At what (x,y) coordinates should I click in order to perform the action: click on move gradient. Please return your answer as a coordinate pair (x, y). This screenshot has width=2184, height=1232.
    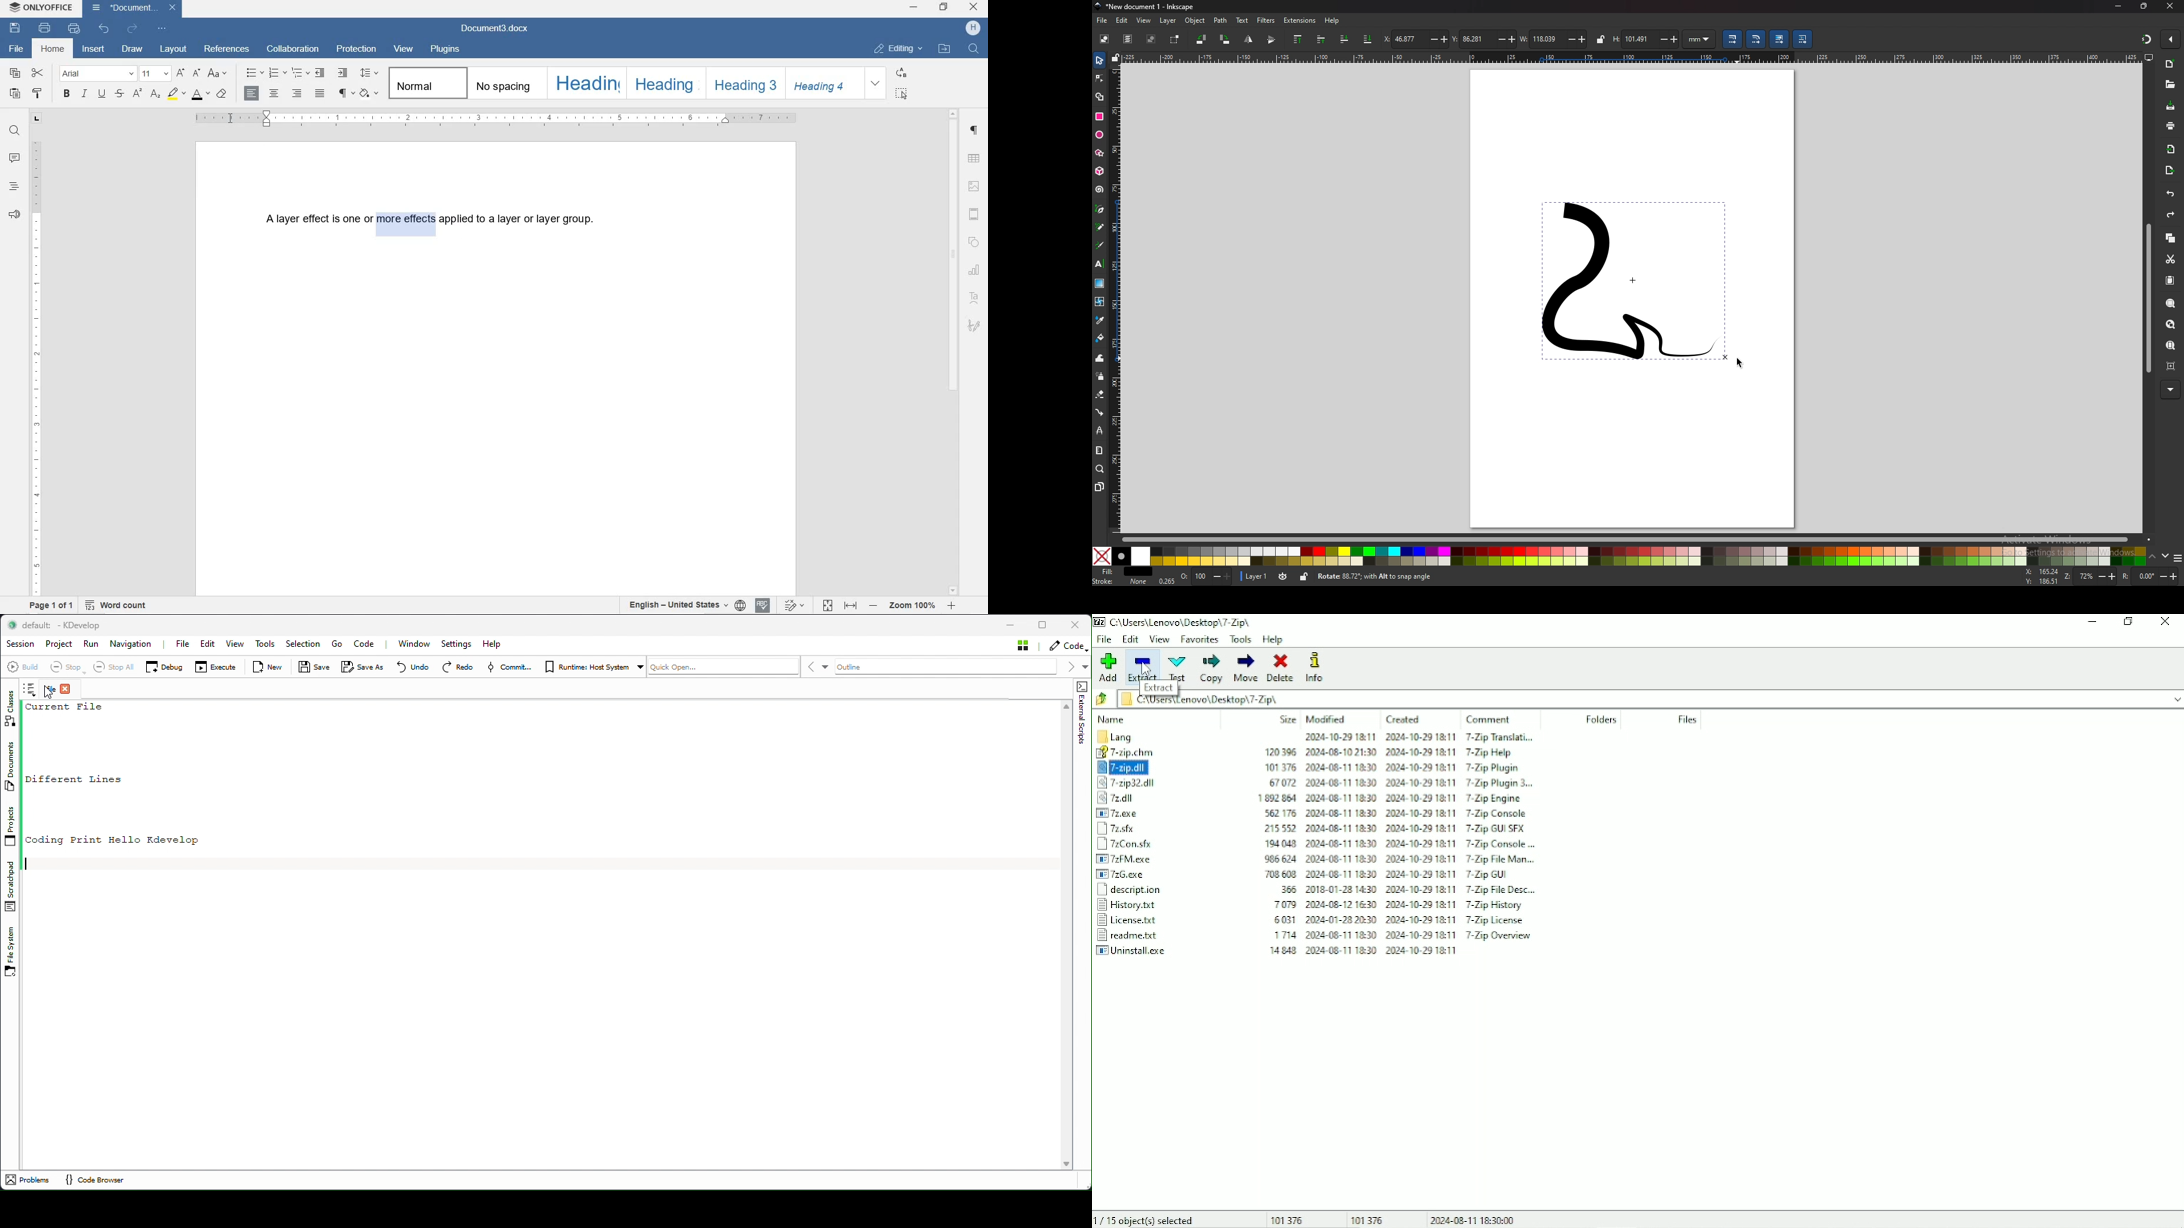
    Looking at the image, I should click on (1778, 39).